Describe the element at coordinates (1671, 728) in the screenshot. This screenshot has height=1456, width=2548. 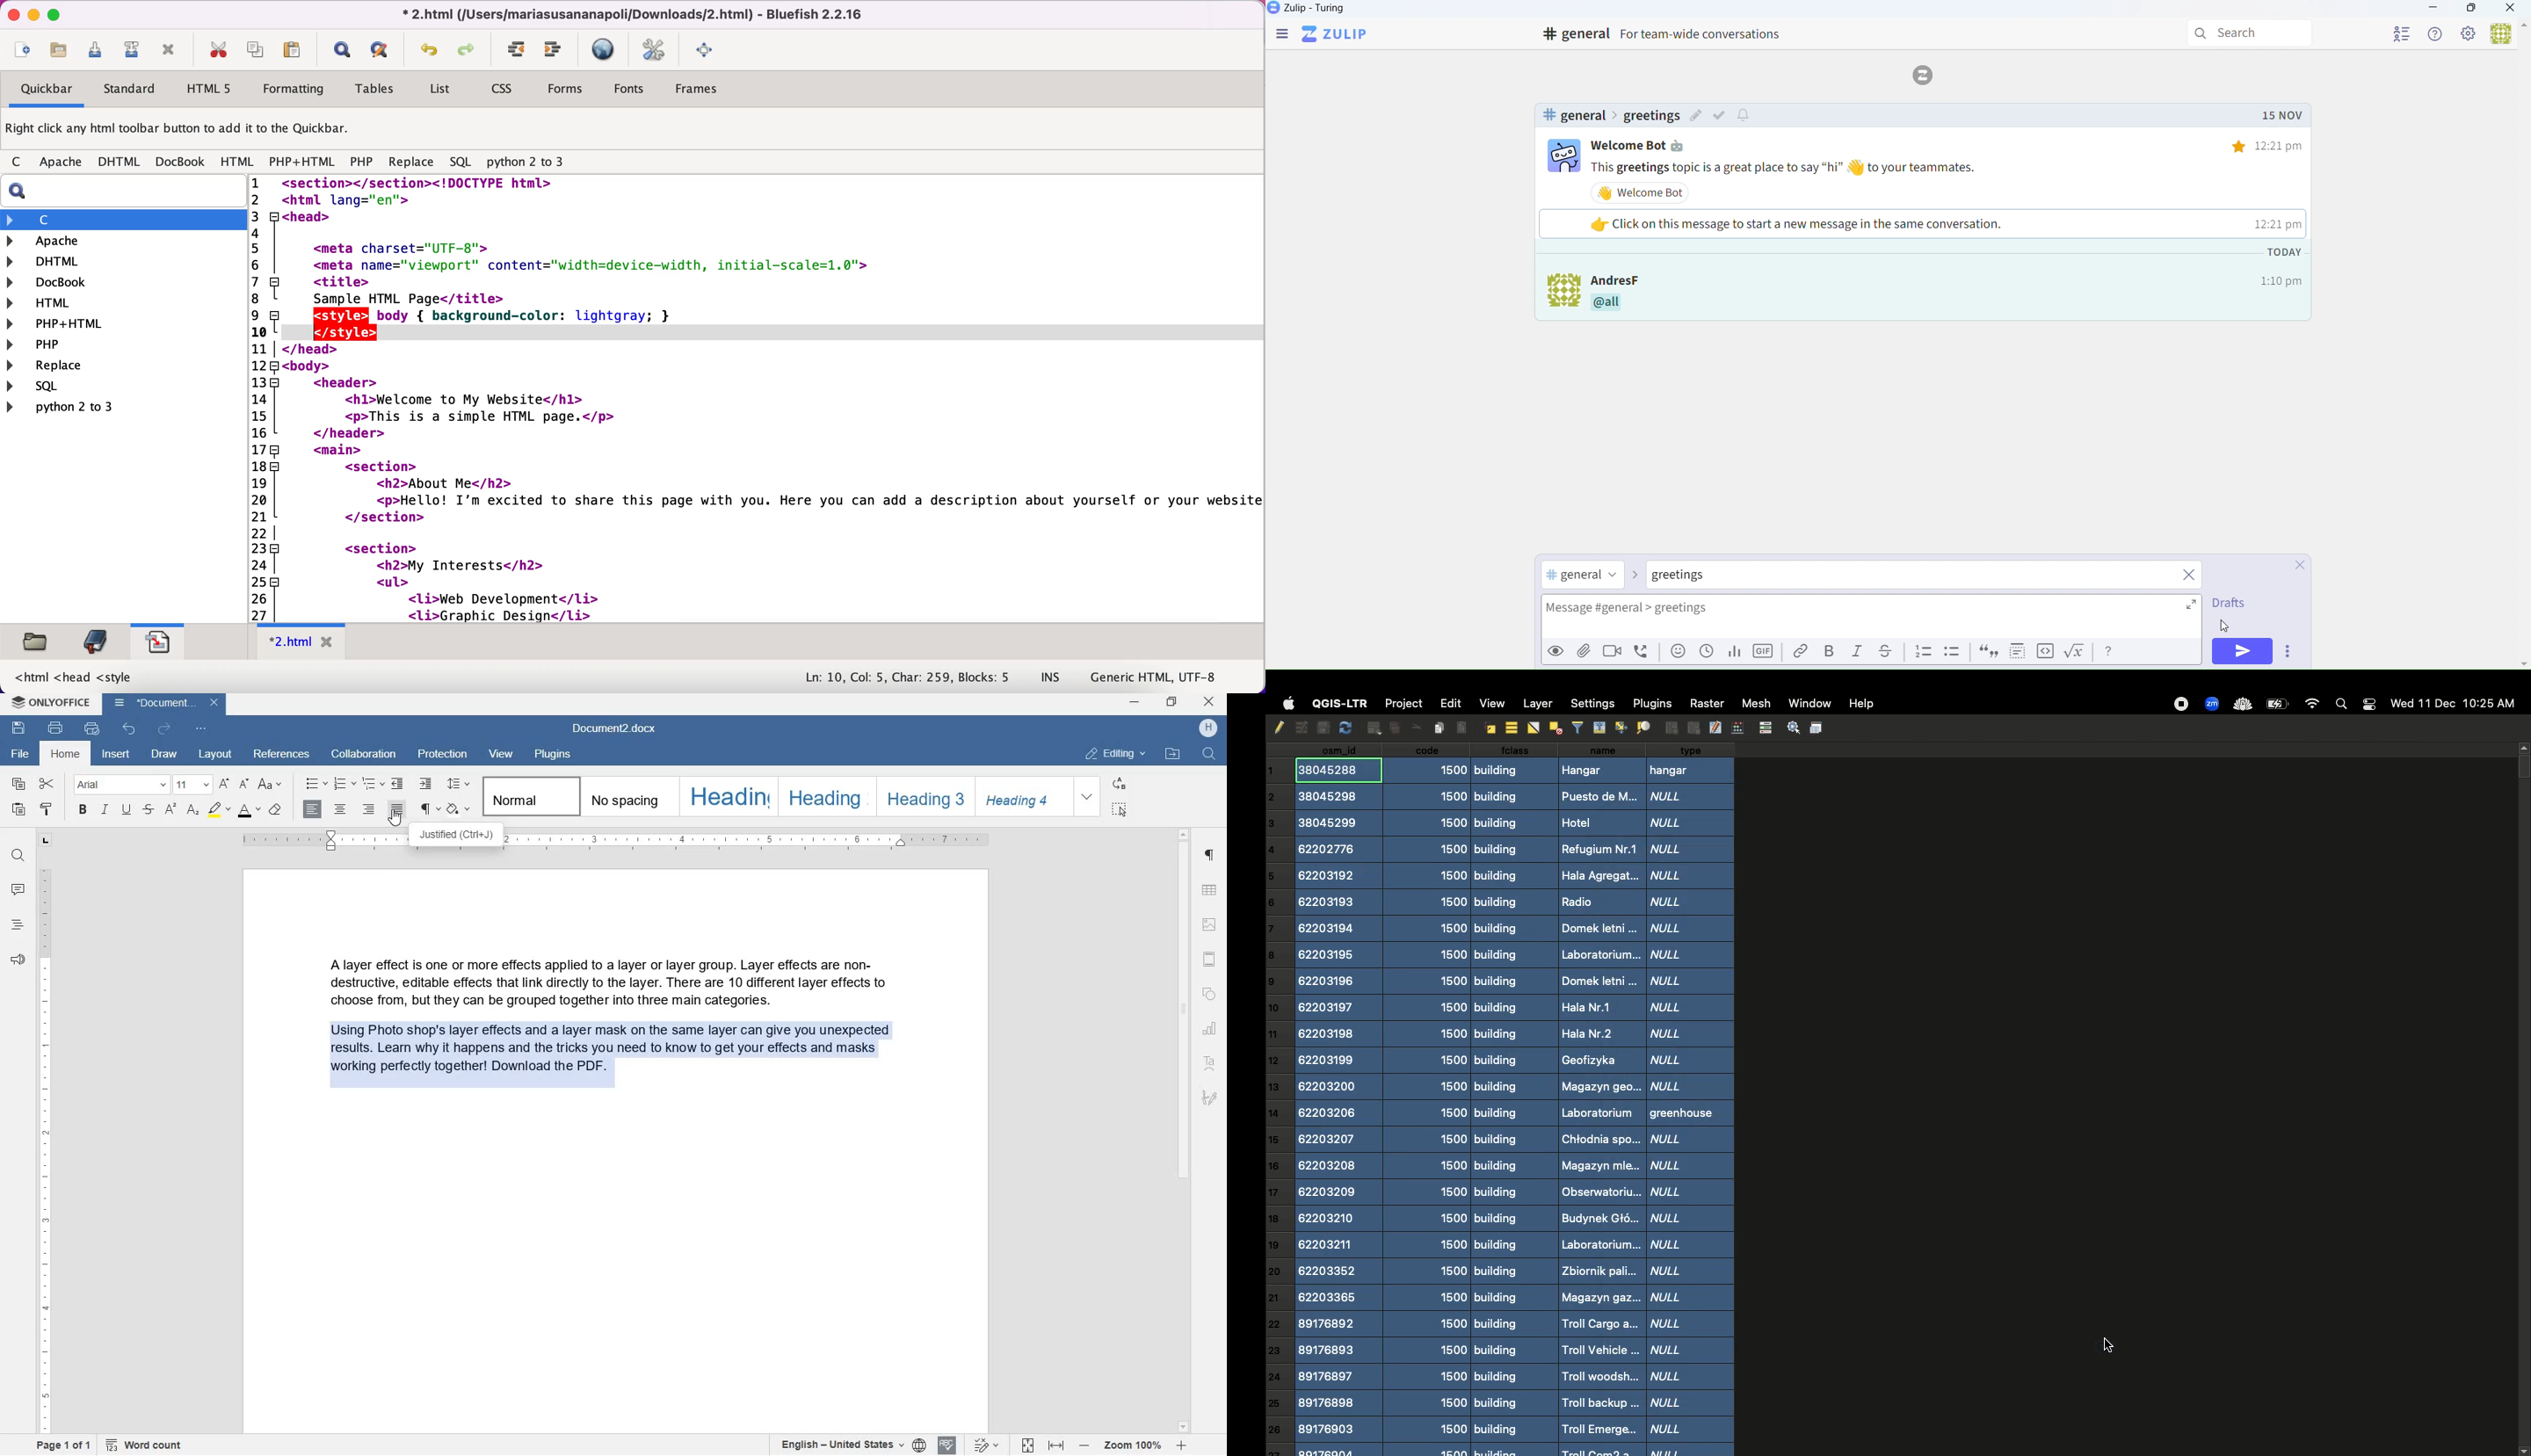
I see `Group Objects` at that location.